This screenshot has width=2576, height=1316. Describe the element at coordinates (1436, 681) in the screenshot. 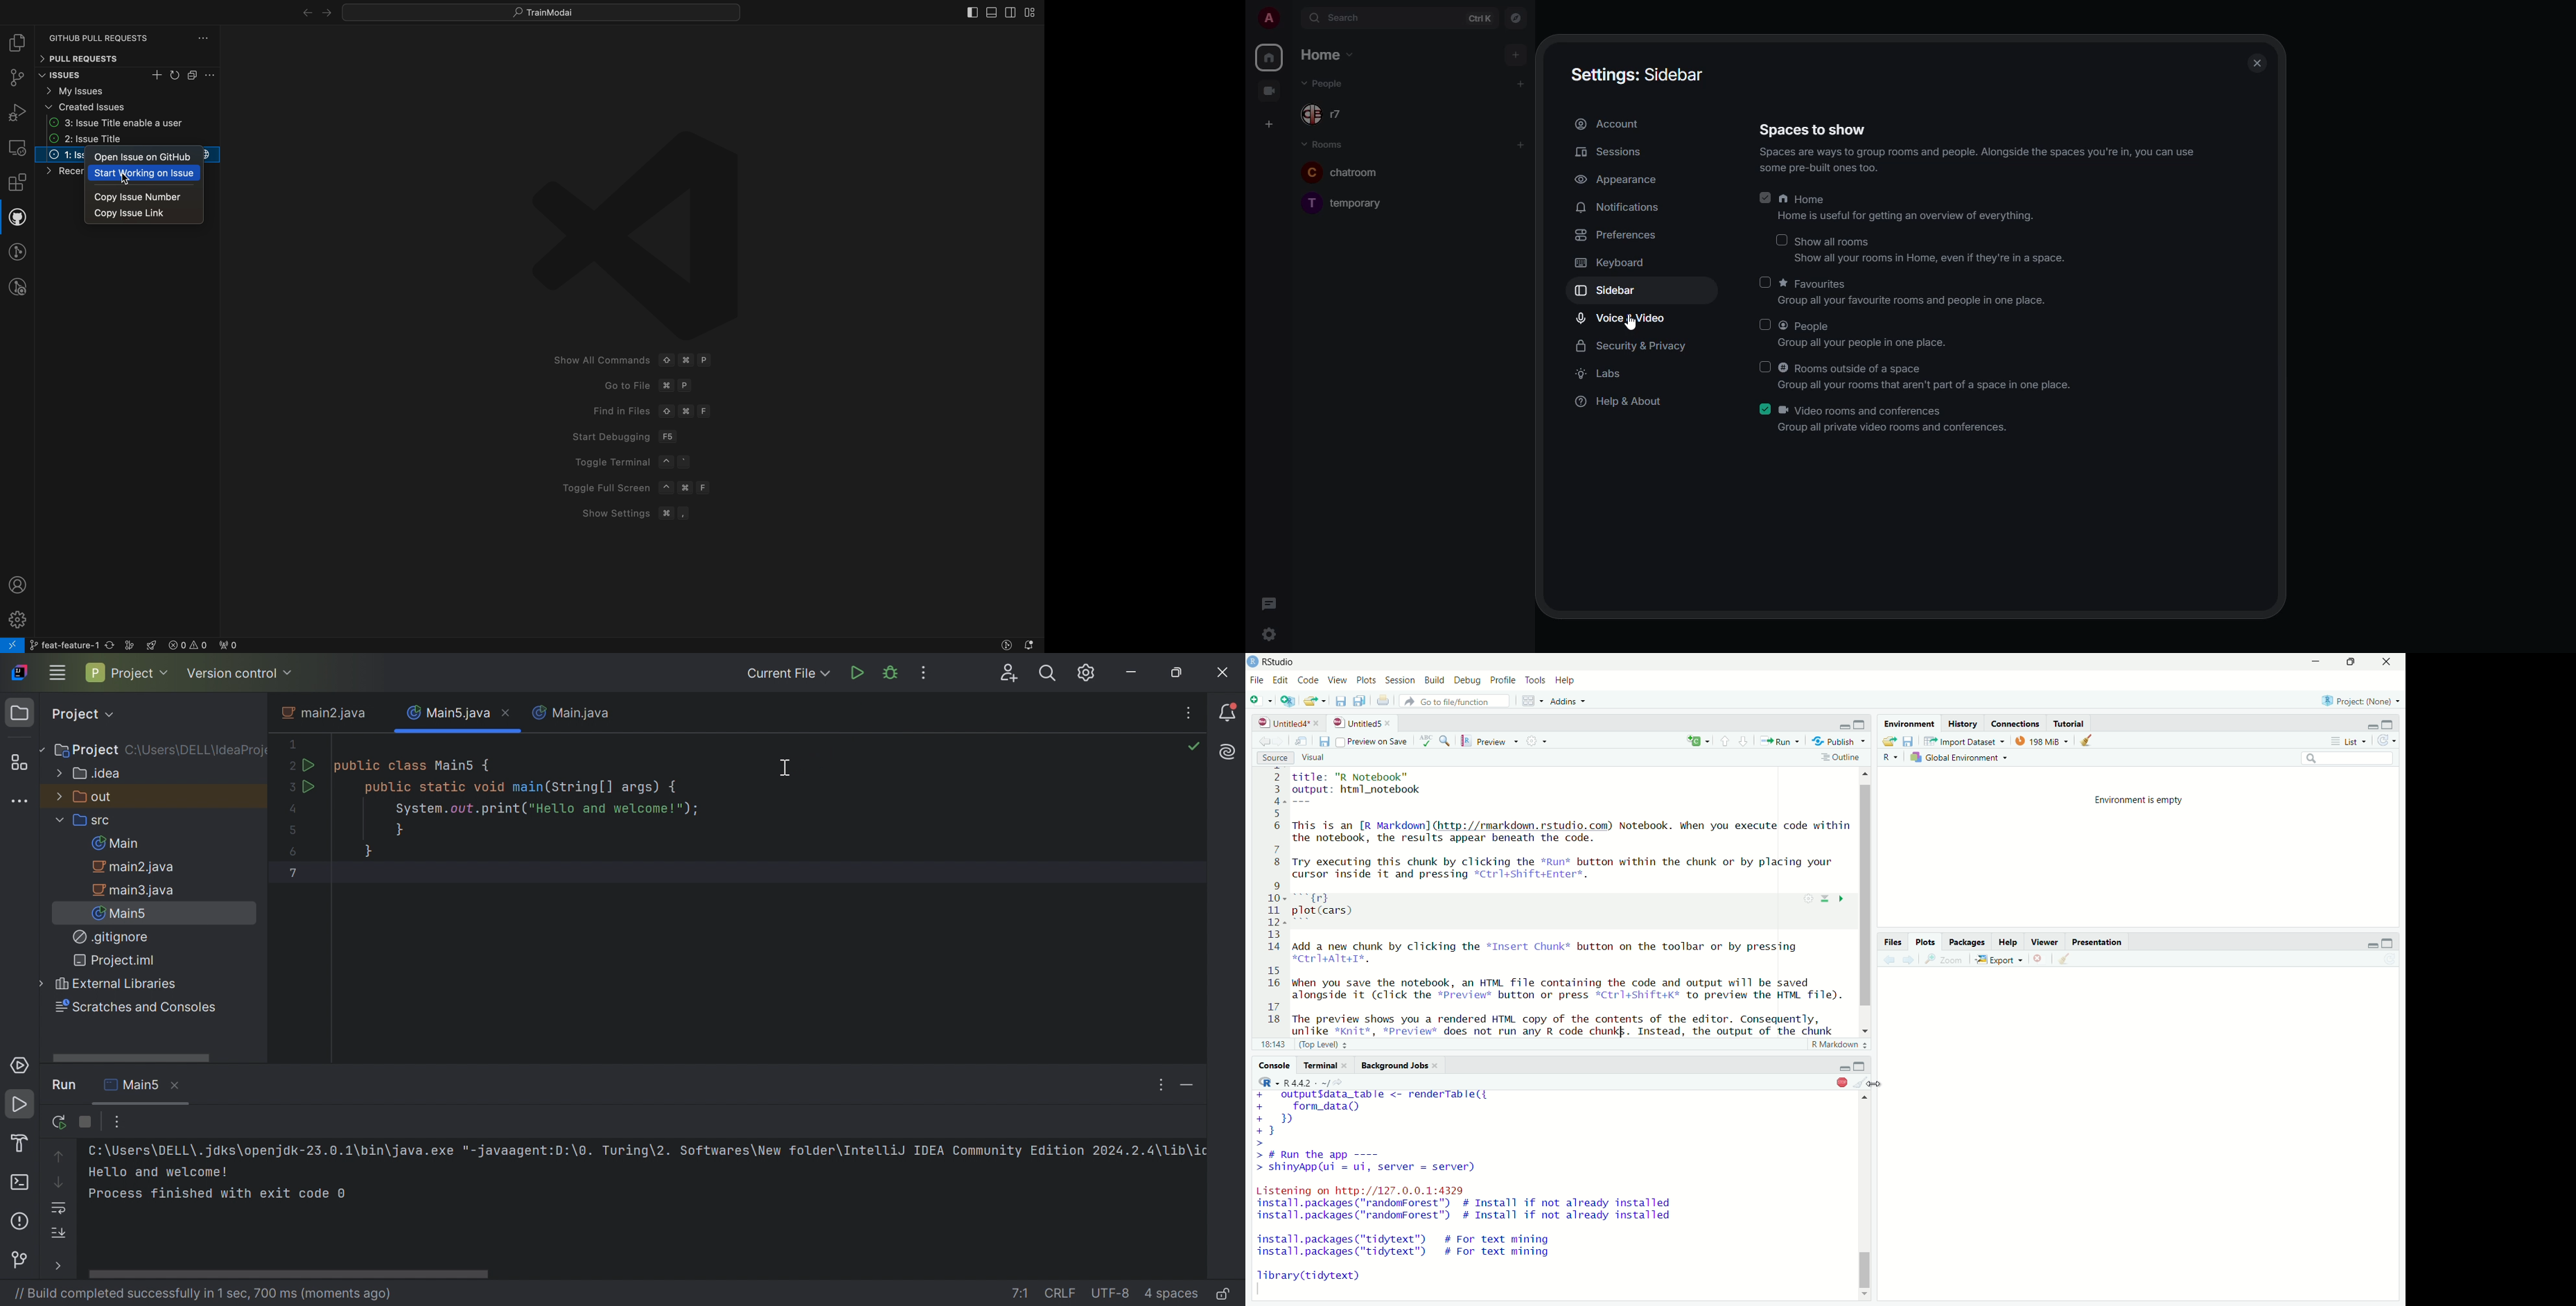

I see `Build` at that location.